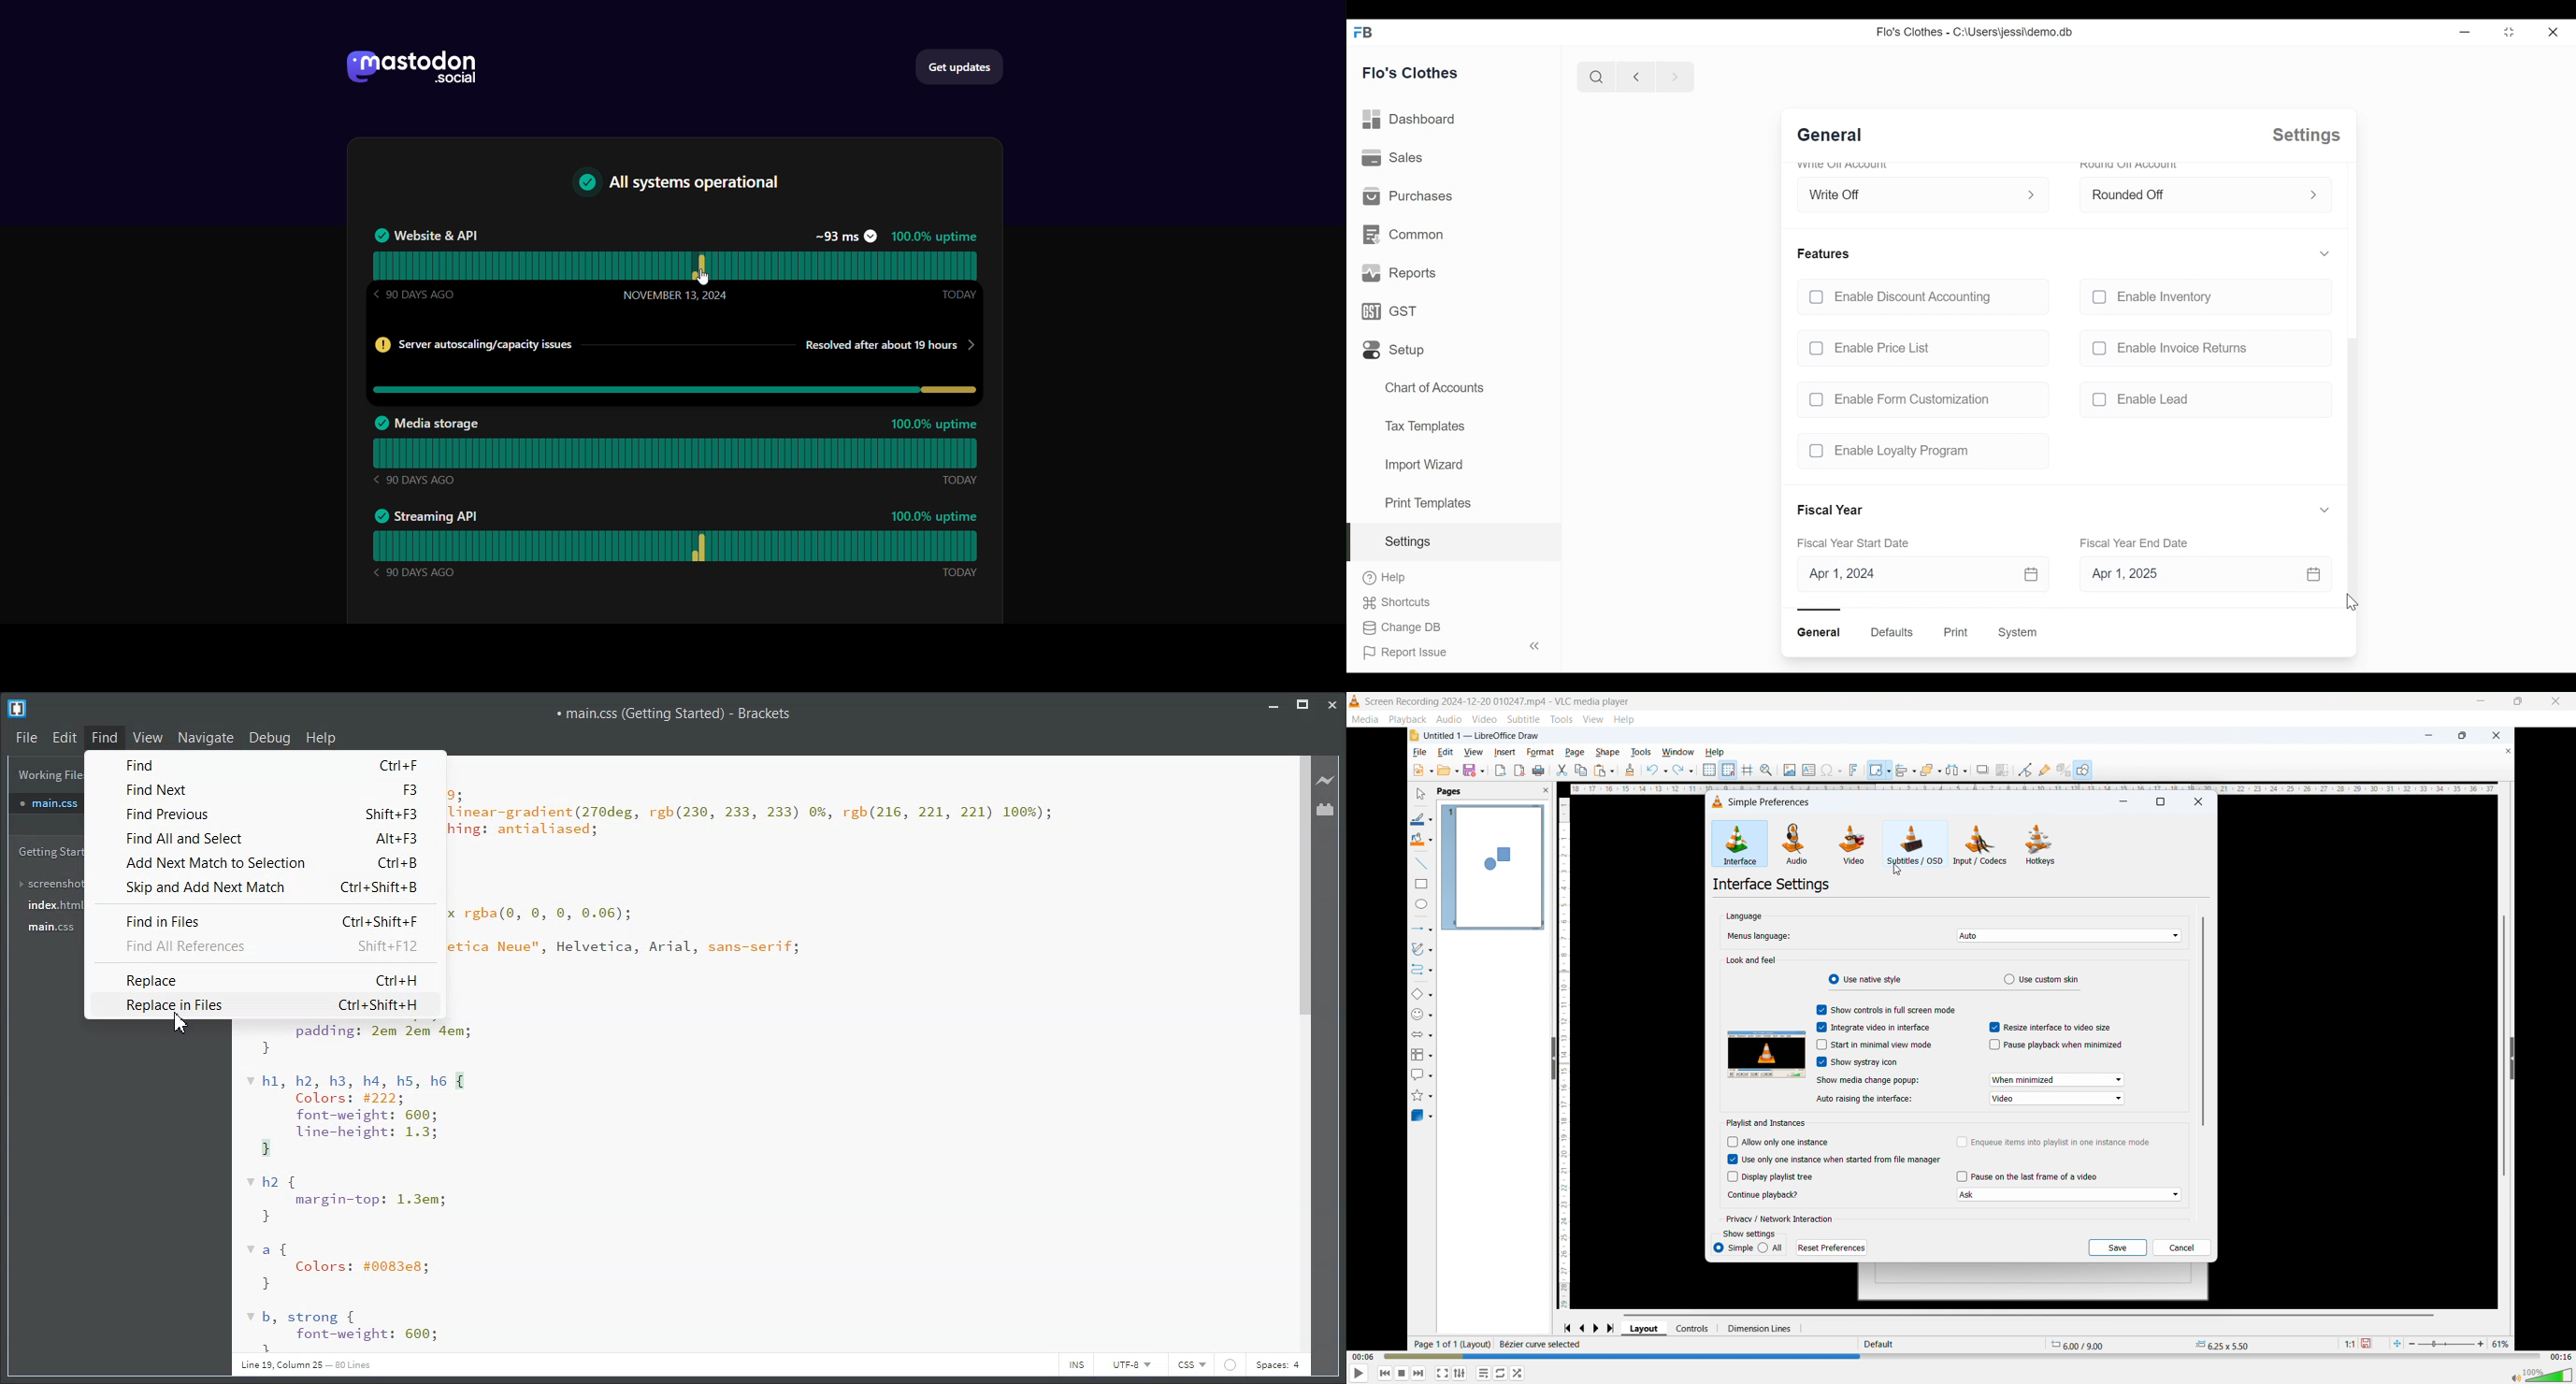 The image size is (2576, 1400). What do you see at coordinates (1460, 1373) in the screenshot?
I see `Toggle playlist ` at bounding box center [1460, 1373].